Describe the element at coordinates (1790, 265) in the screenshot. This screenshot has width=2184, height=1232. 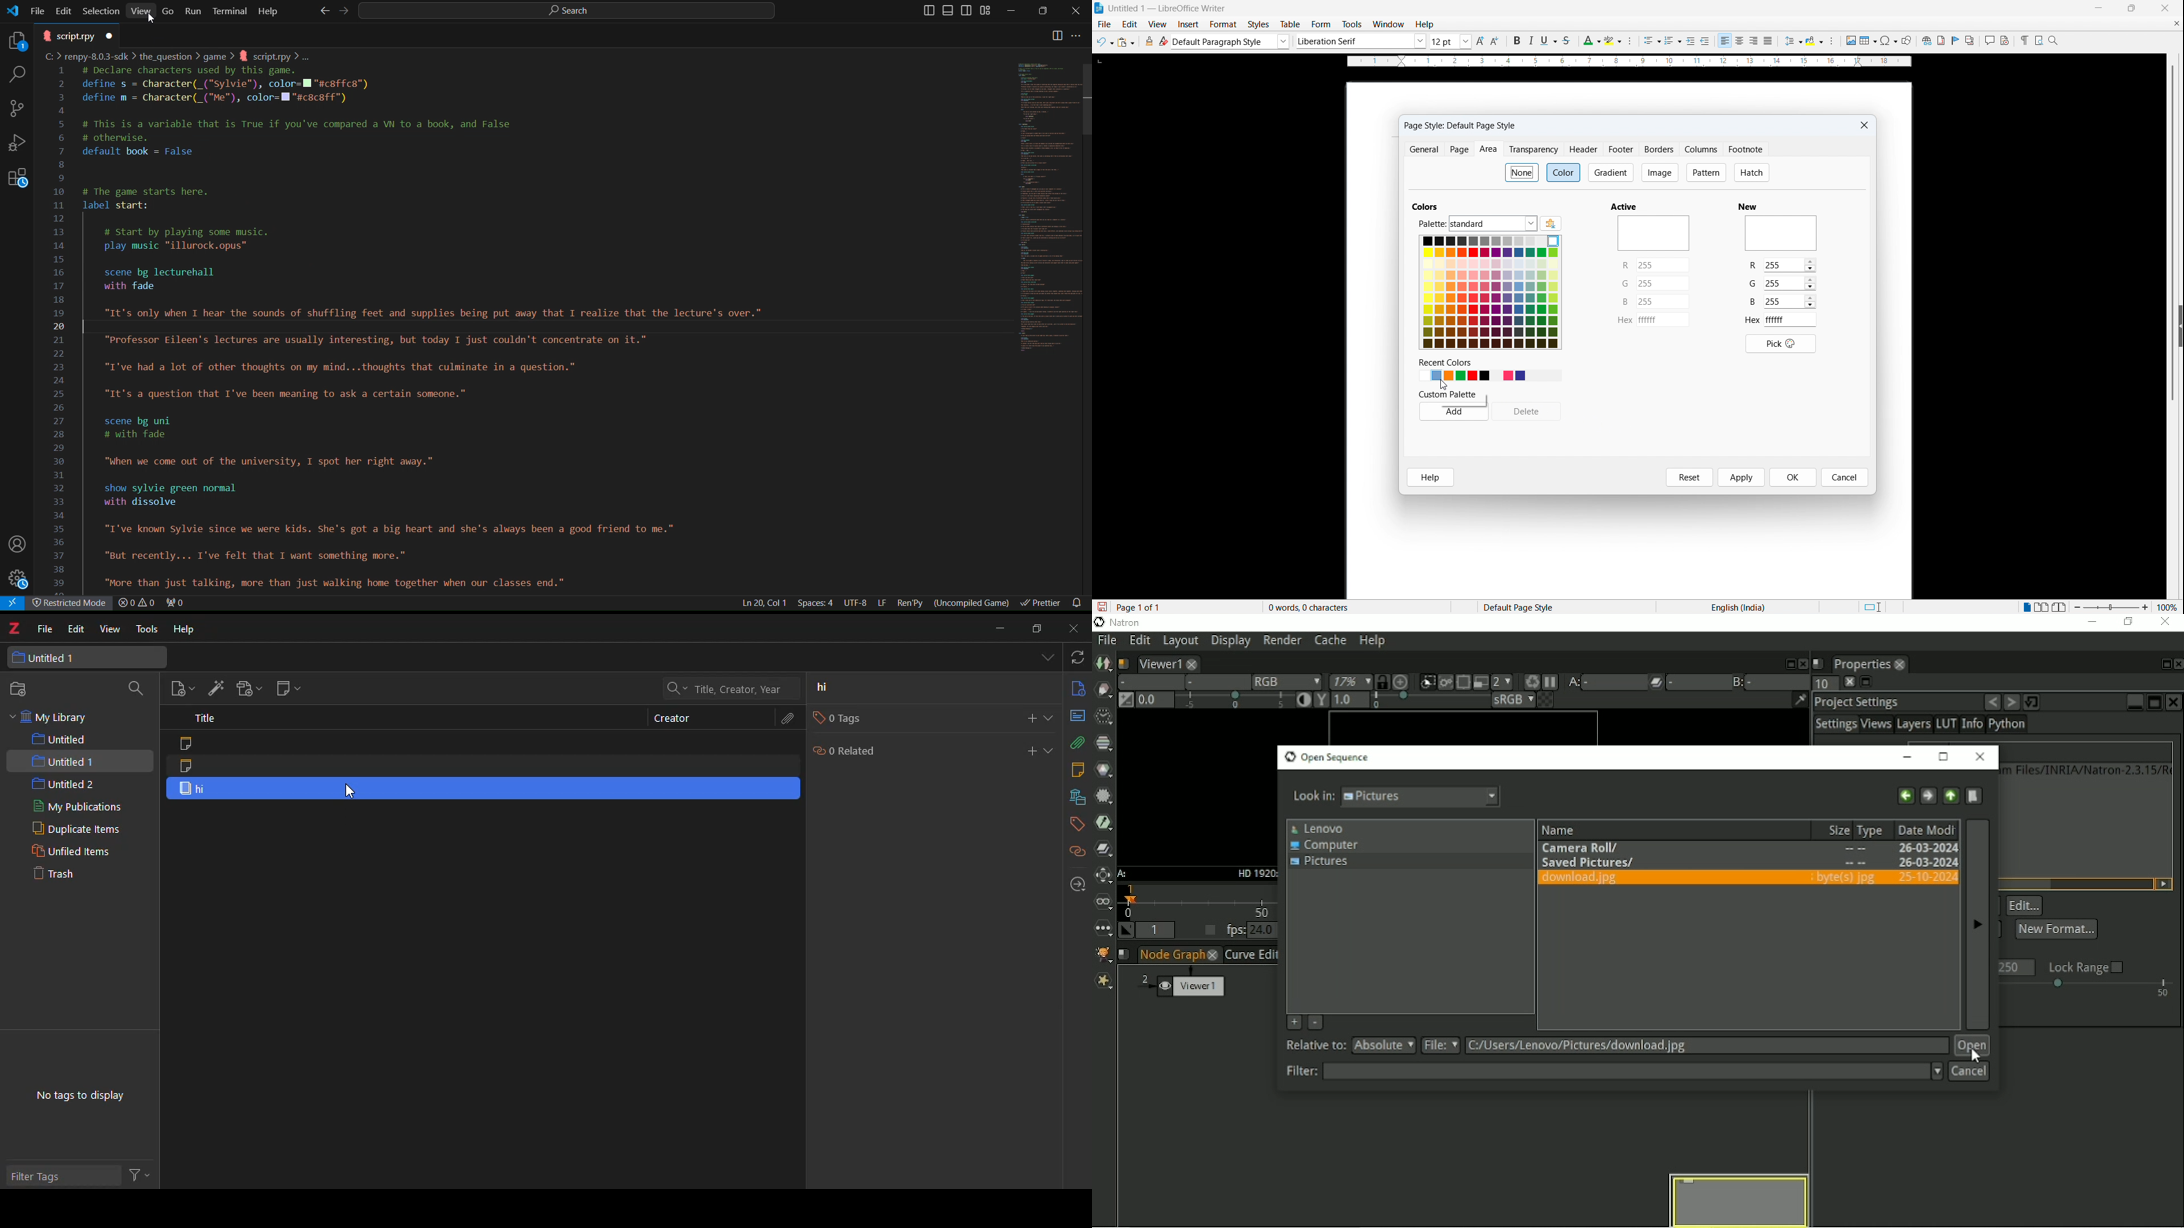
I see `set R` at that location.